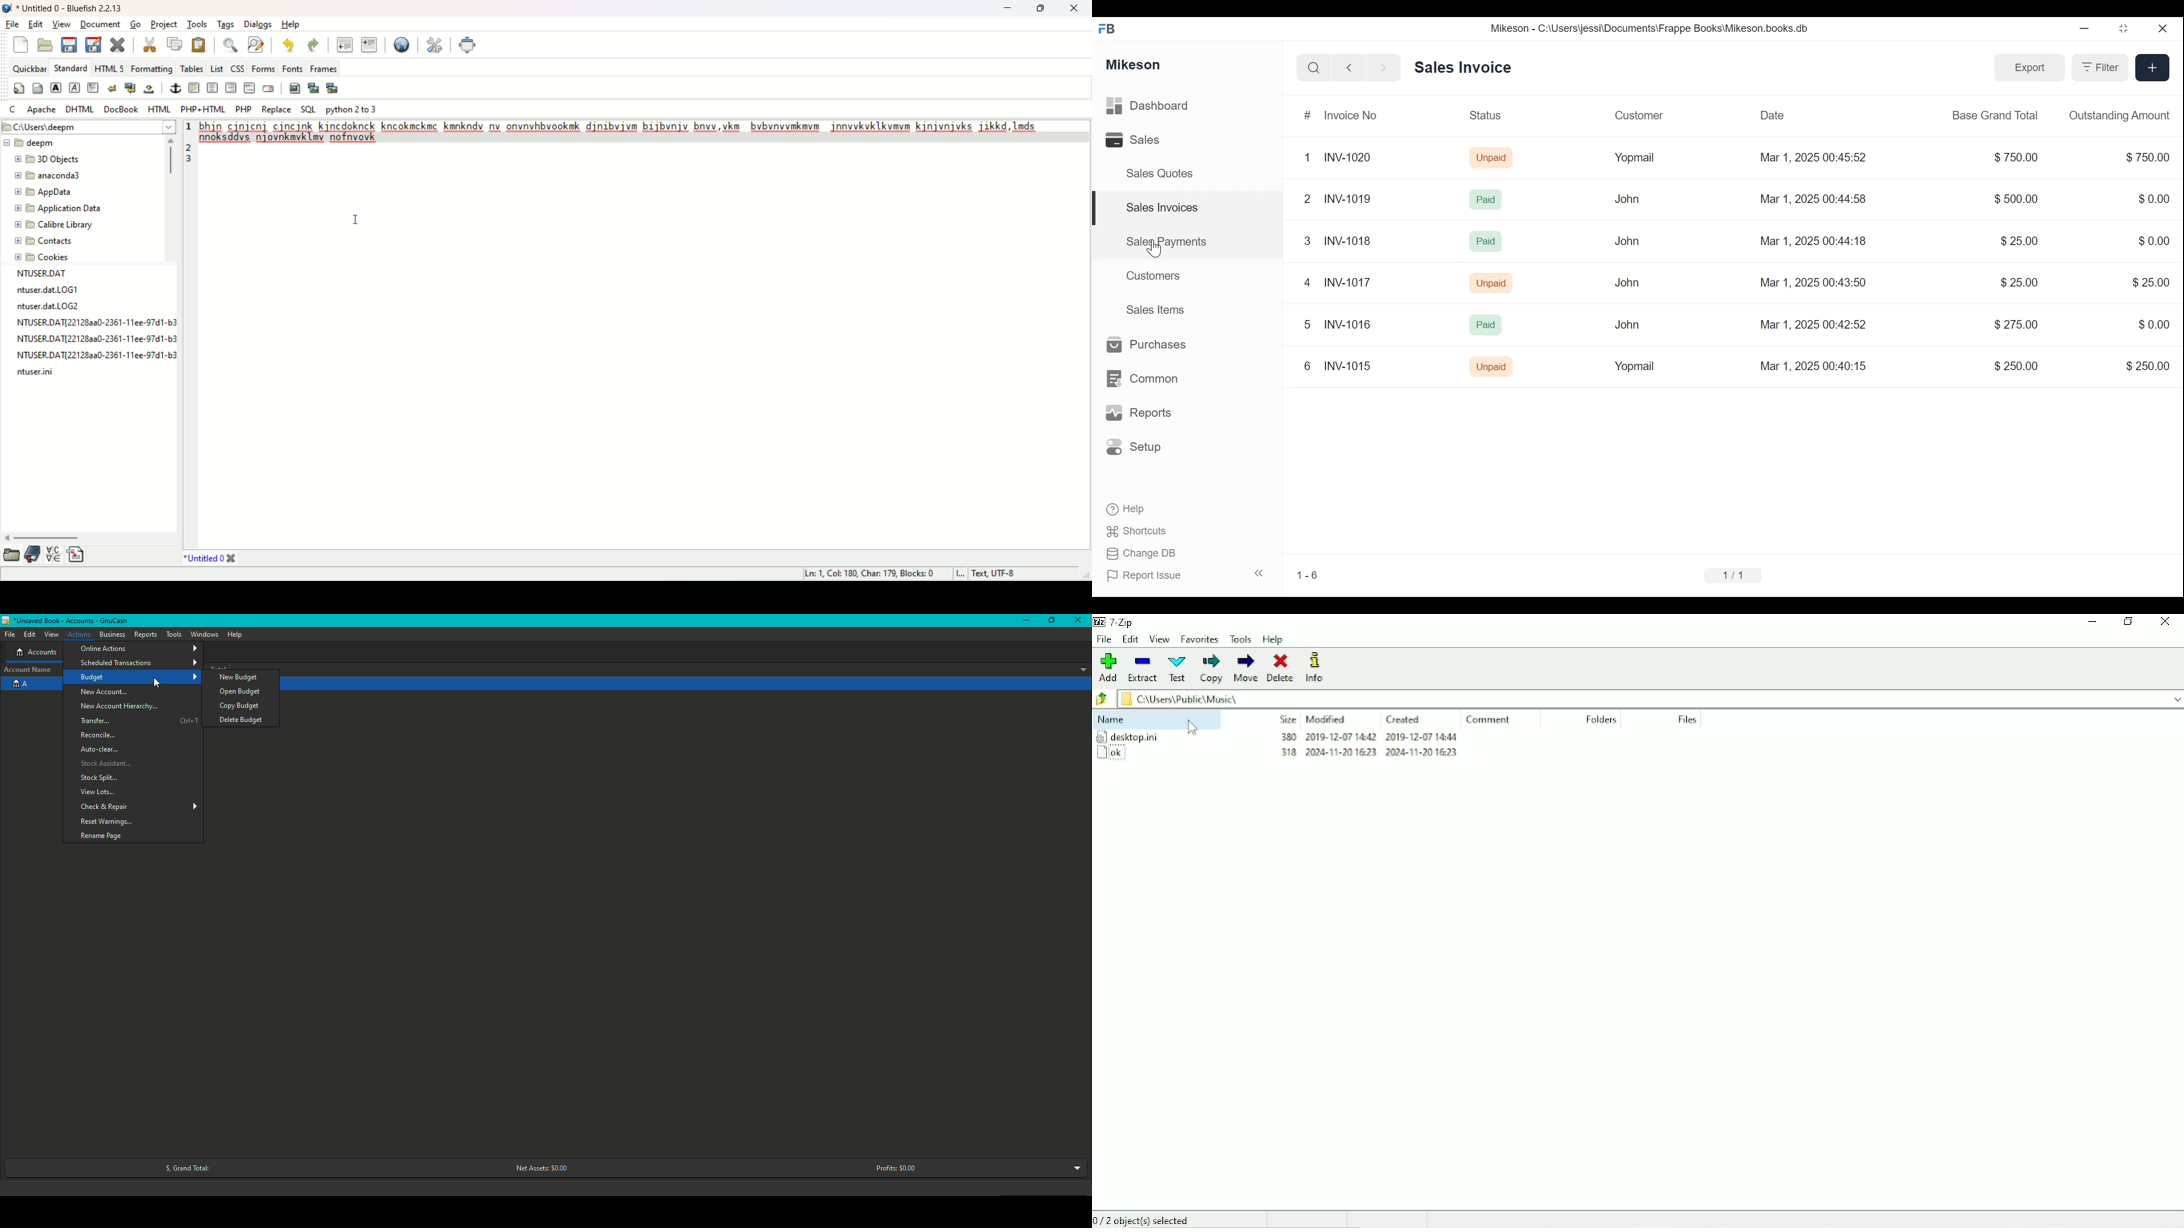 The height and width of the screenshot is (1232, 2184). I want to click on INV-1017, so click(1347, 283).